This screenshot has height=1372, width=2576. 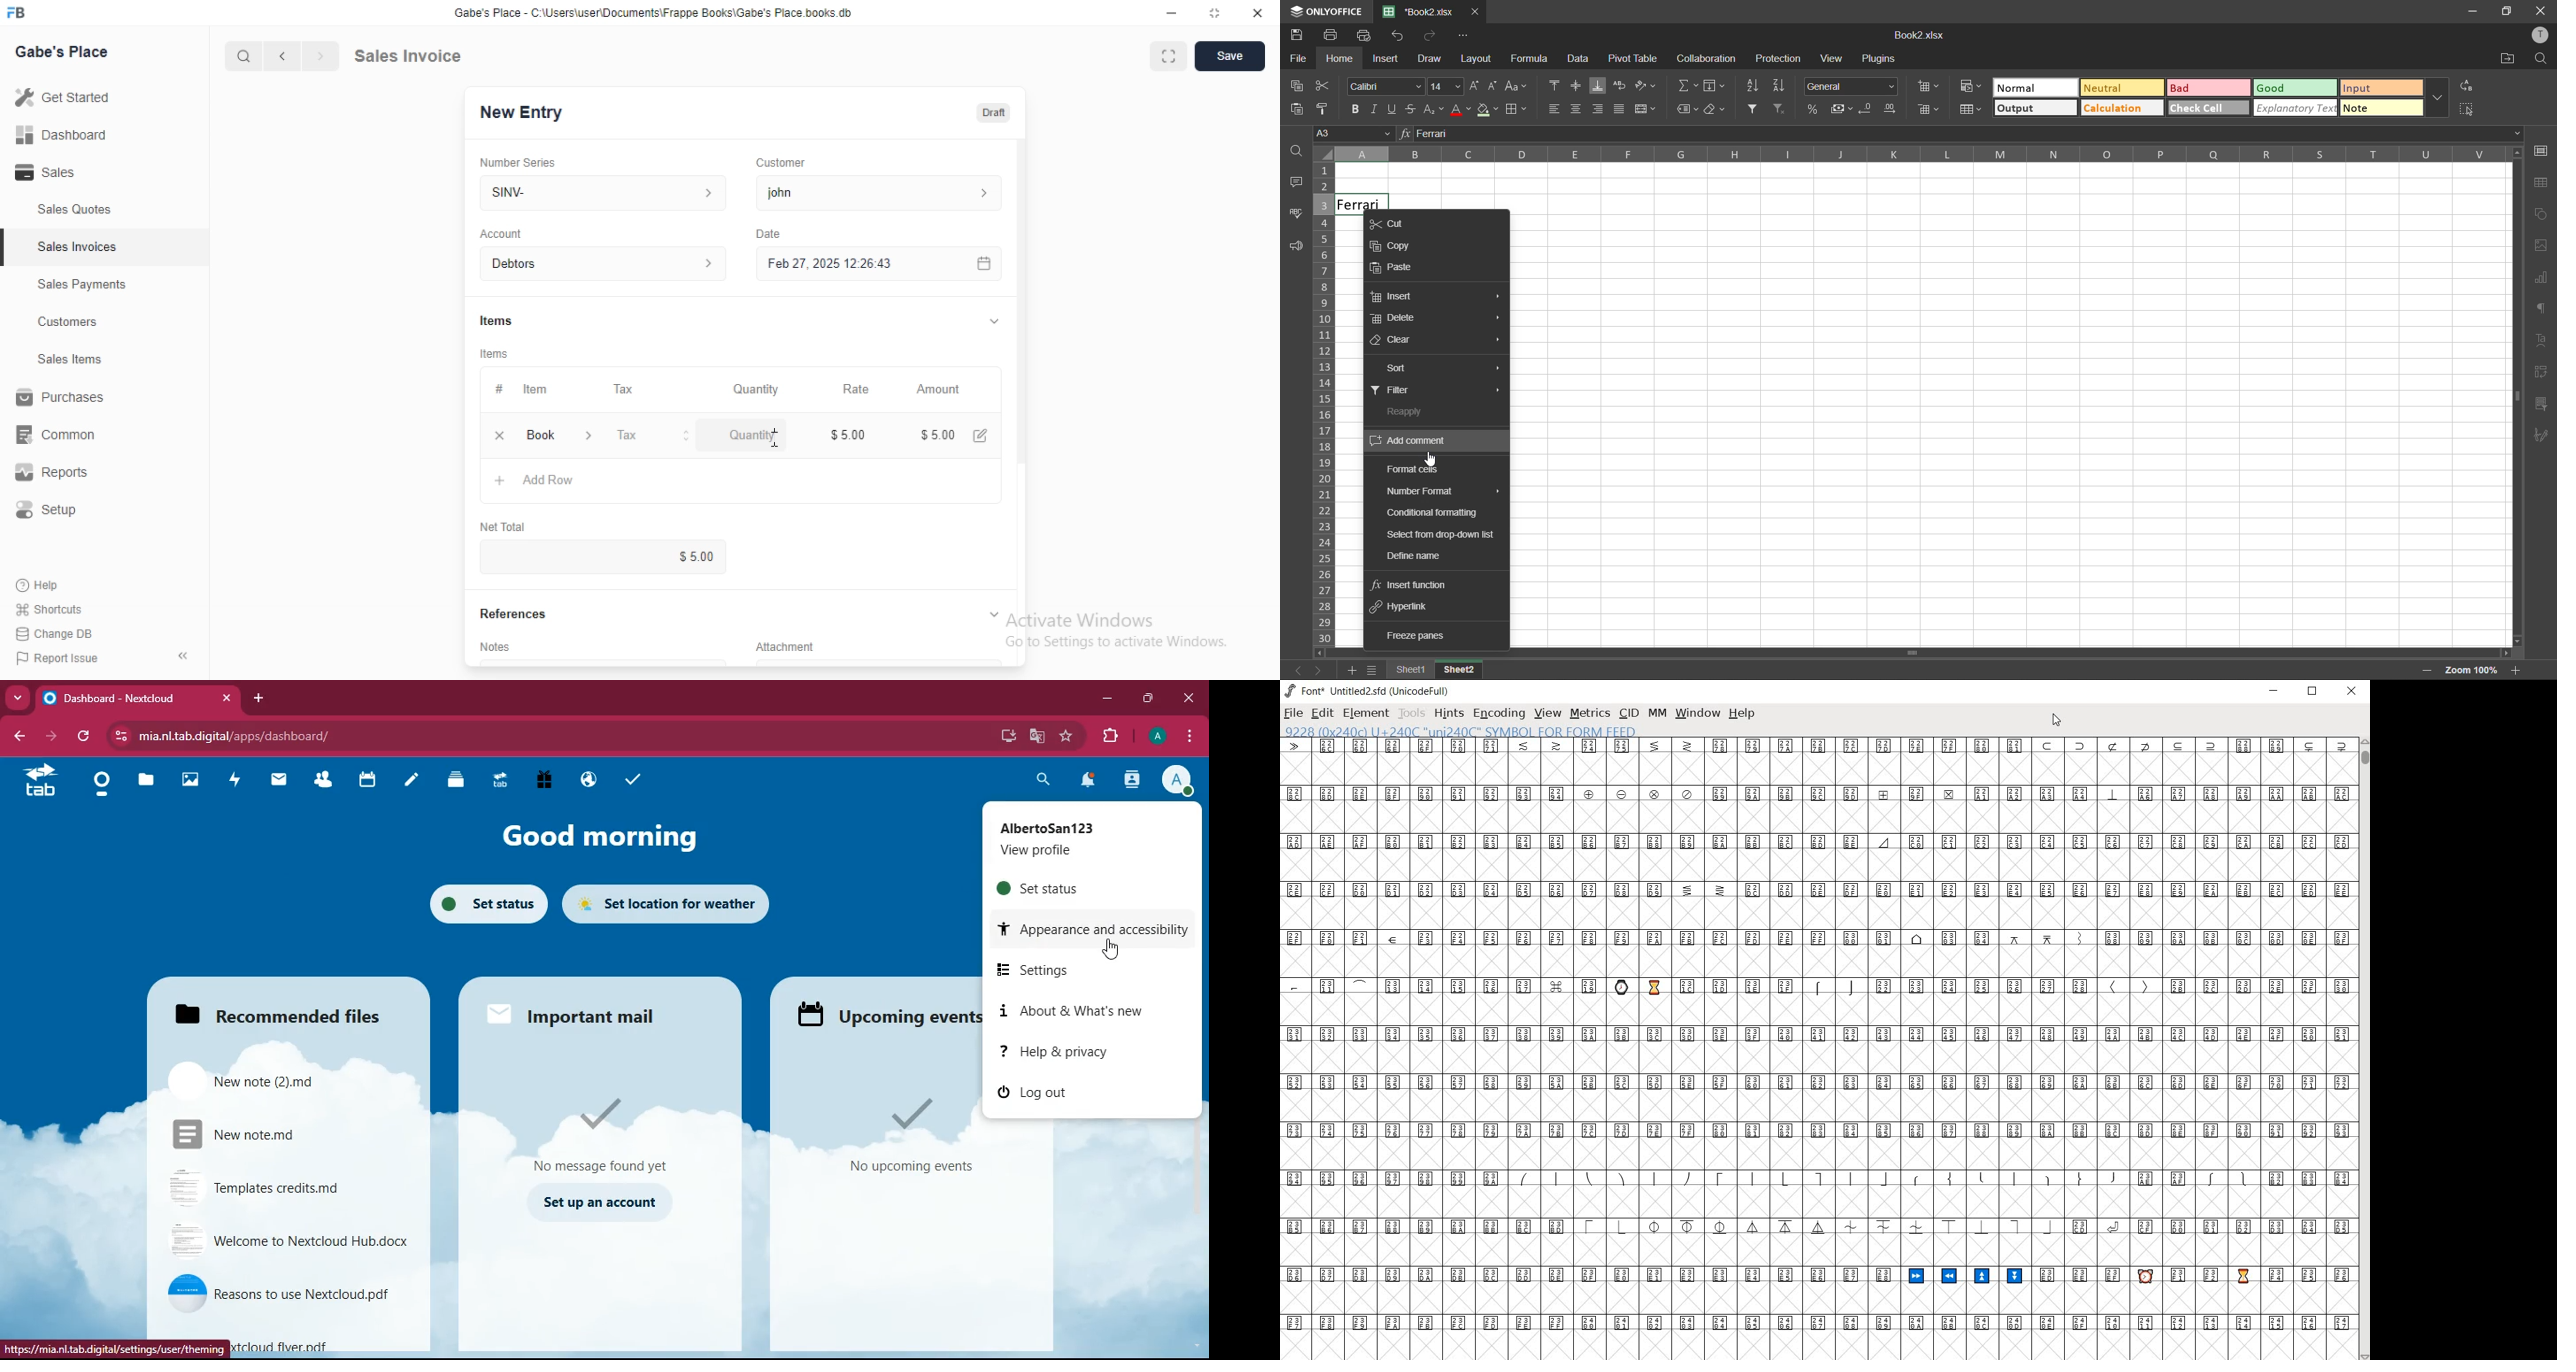 I want to click on Debtors >, so click(x=599, y=263).